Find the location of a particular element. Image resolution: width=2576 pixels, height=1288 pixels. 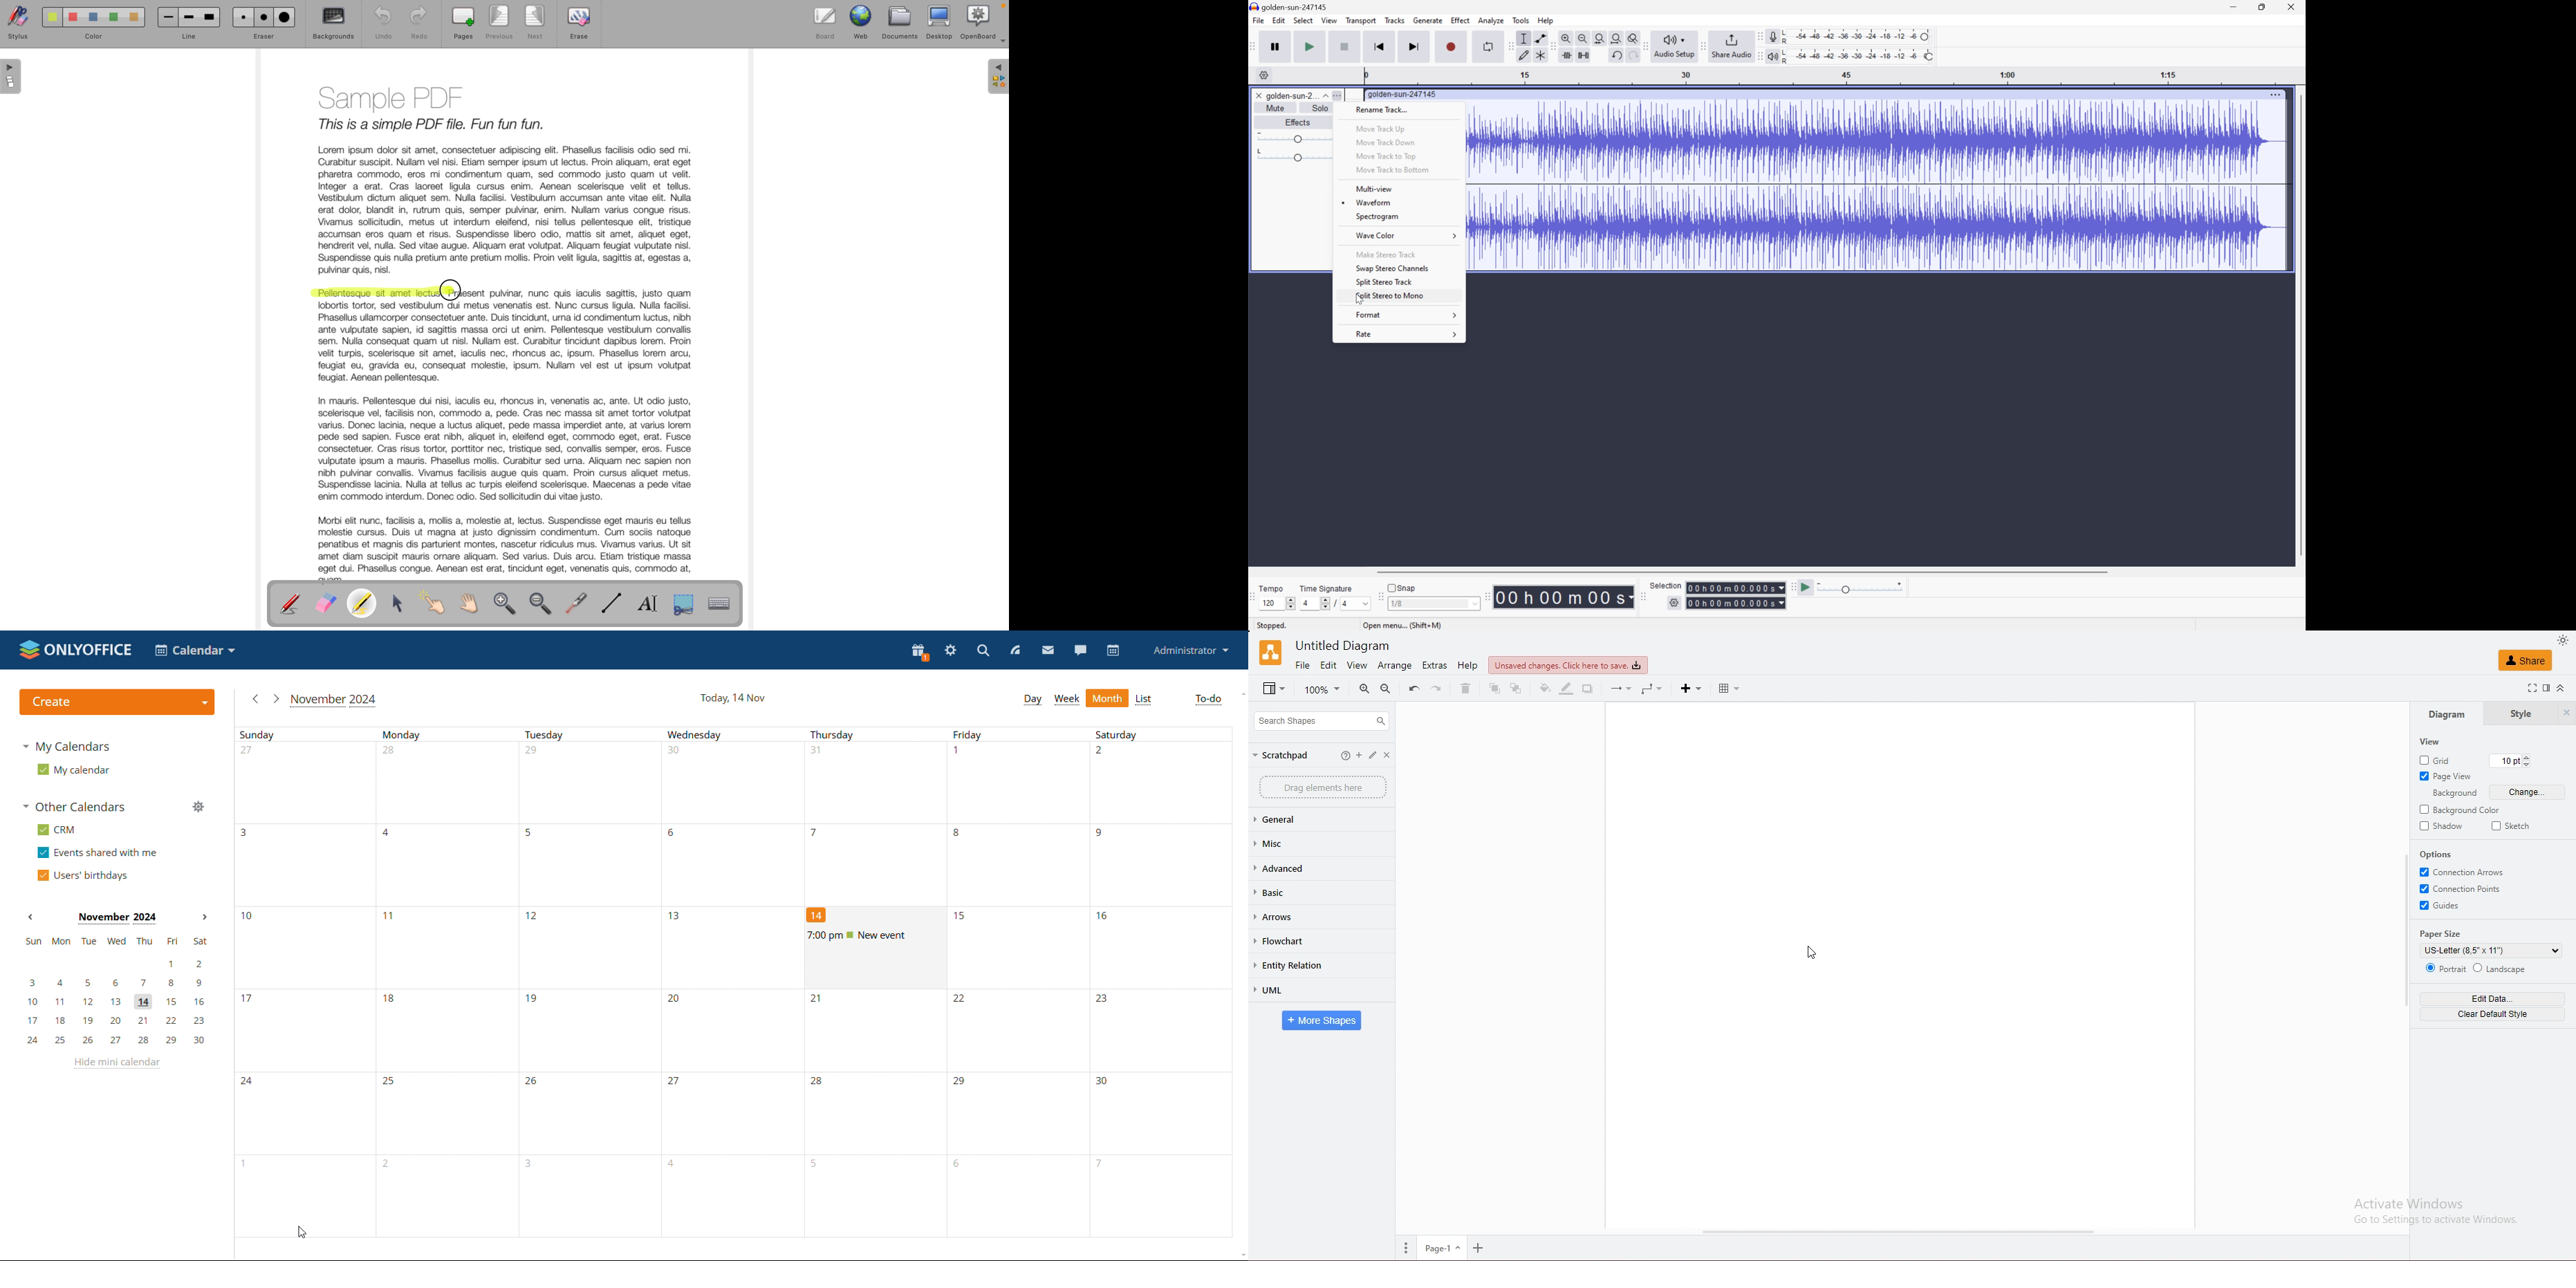

decrease grid pt is located at coordinates (2526, 766).